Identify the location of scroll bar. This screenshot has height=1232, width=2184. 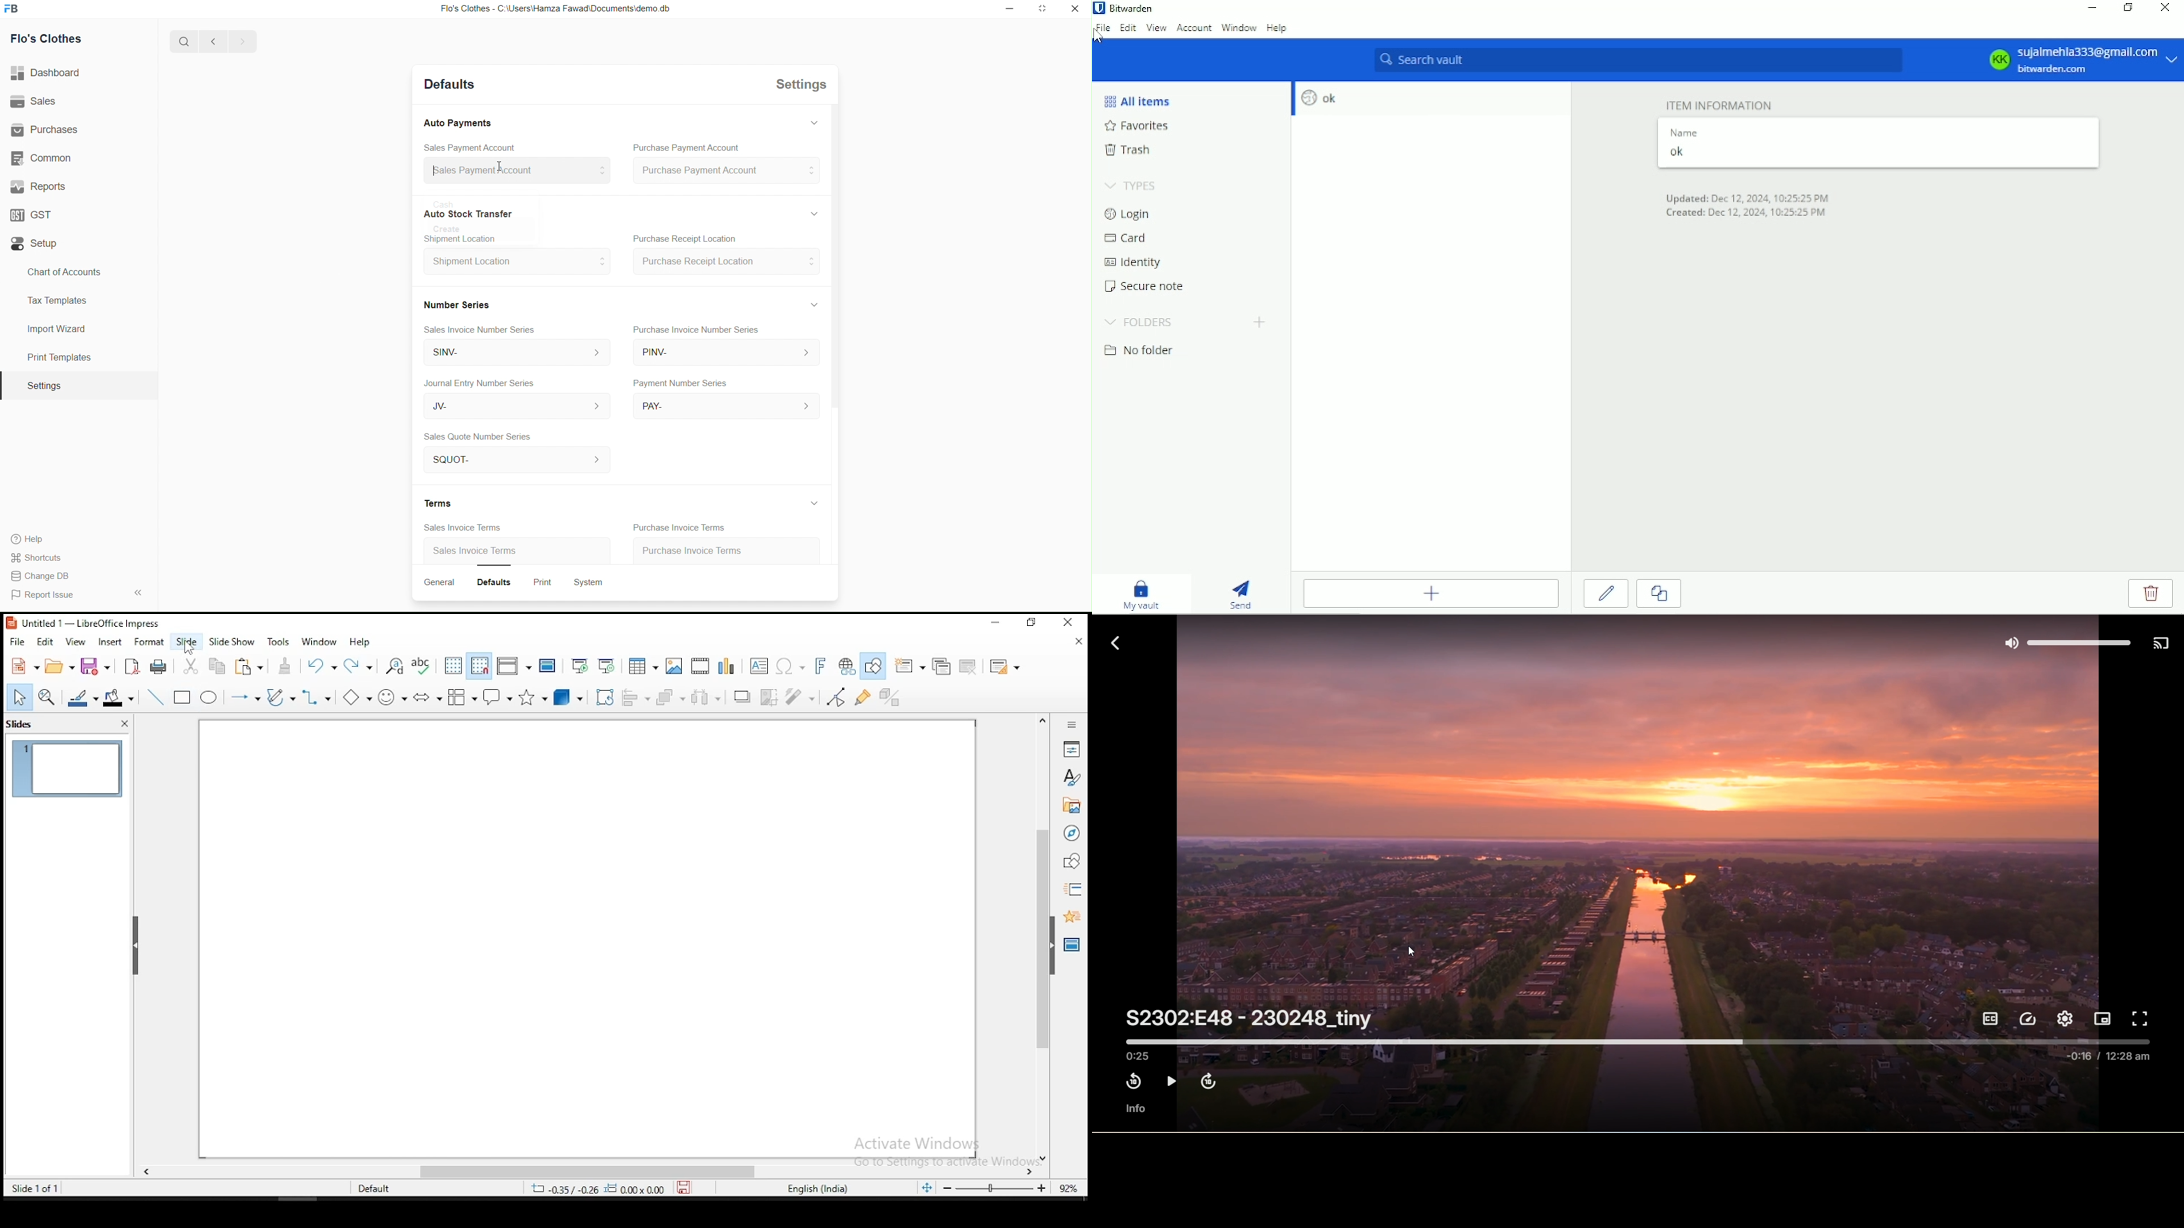
(1043, 936).